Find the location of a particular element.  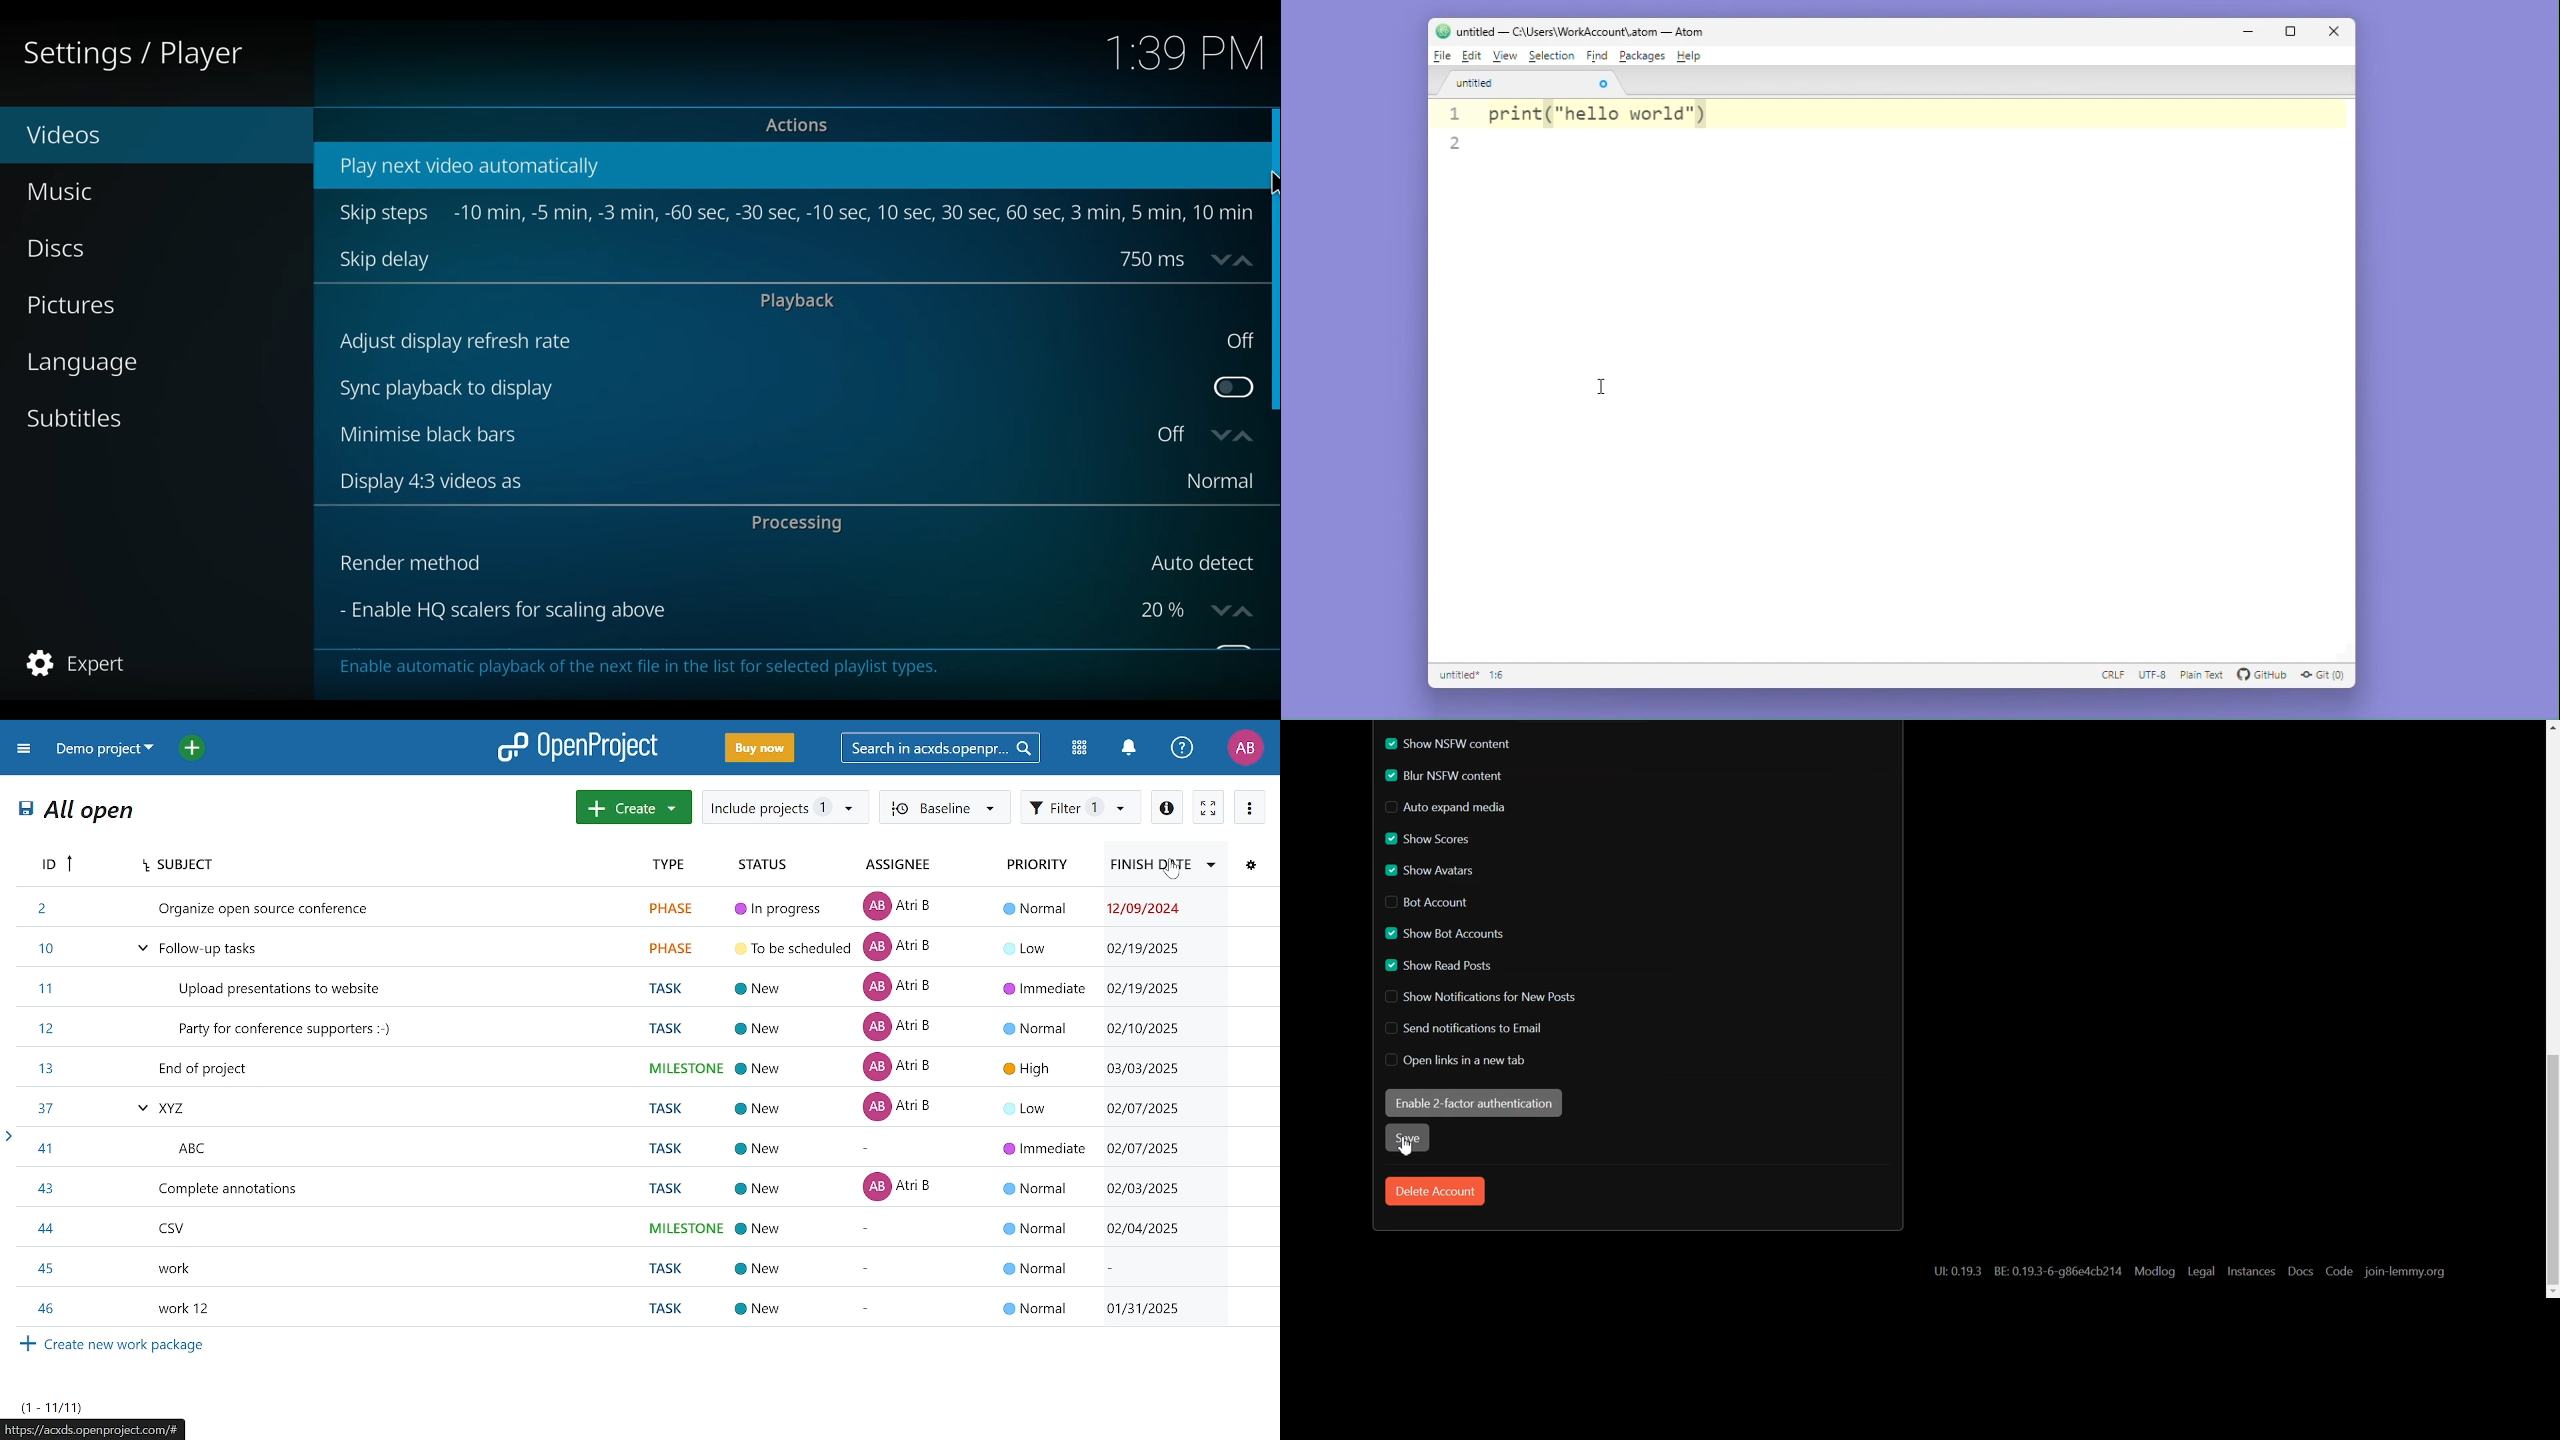

Toggle Sync playback to display is located at coordinates (1229, 387).